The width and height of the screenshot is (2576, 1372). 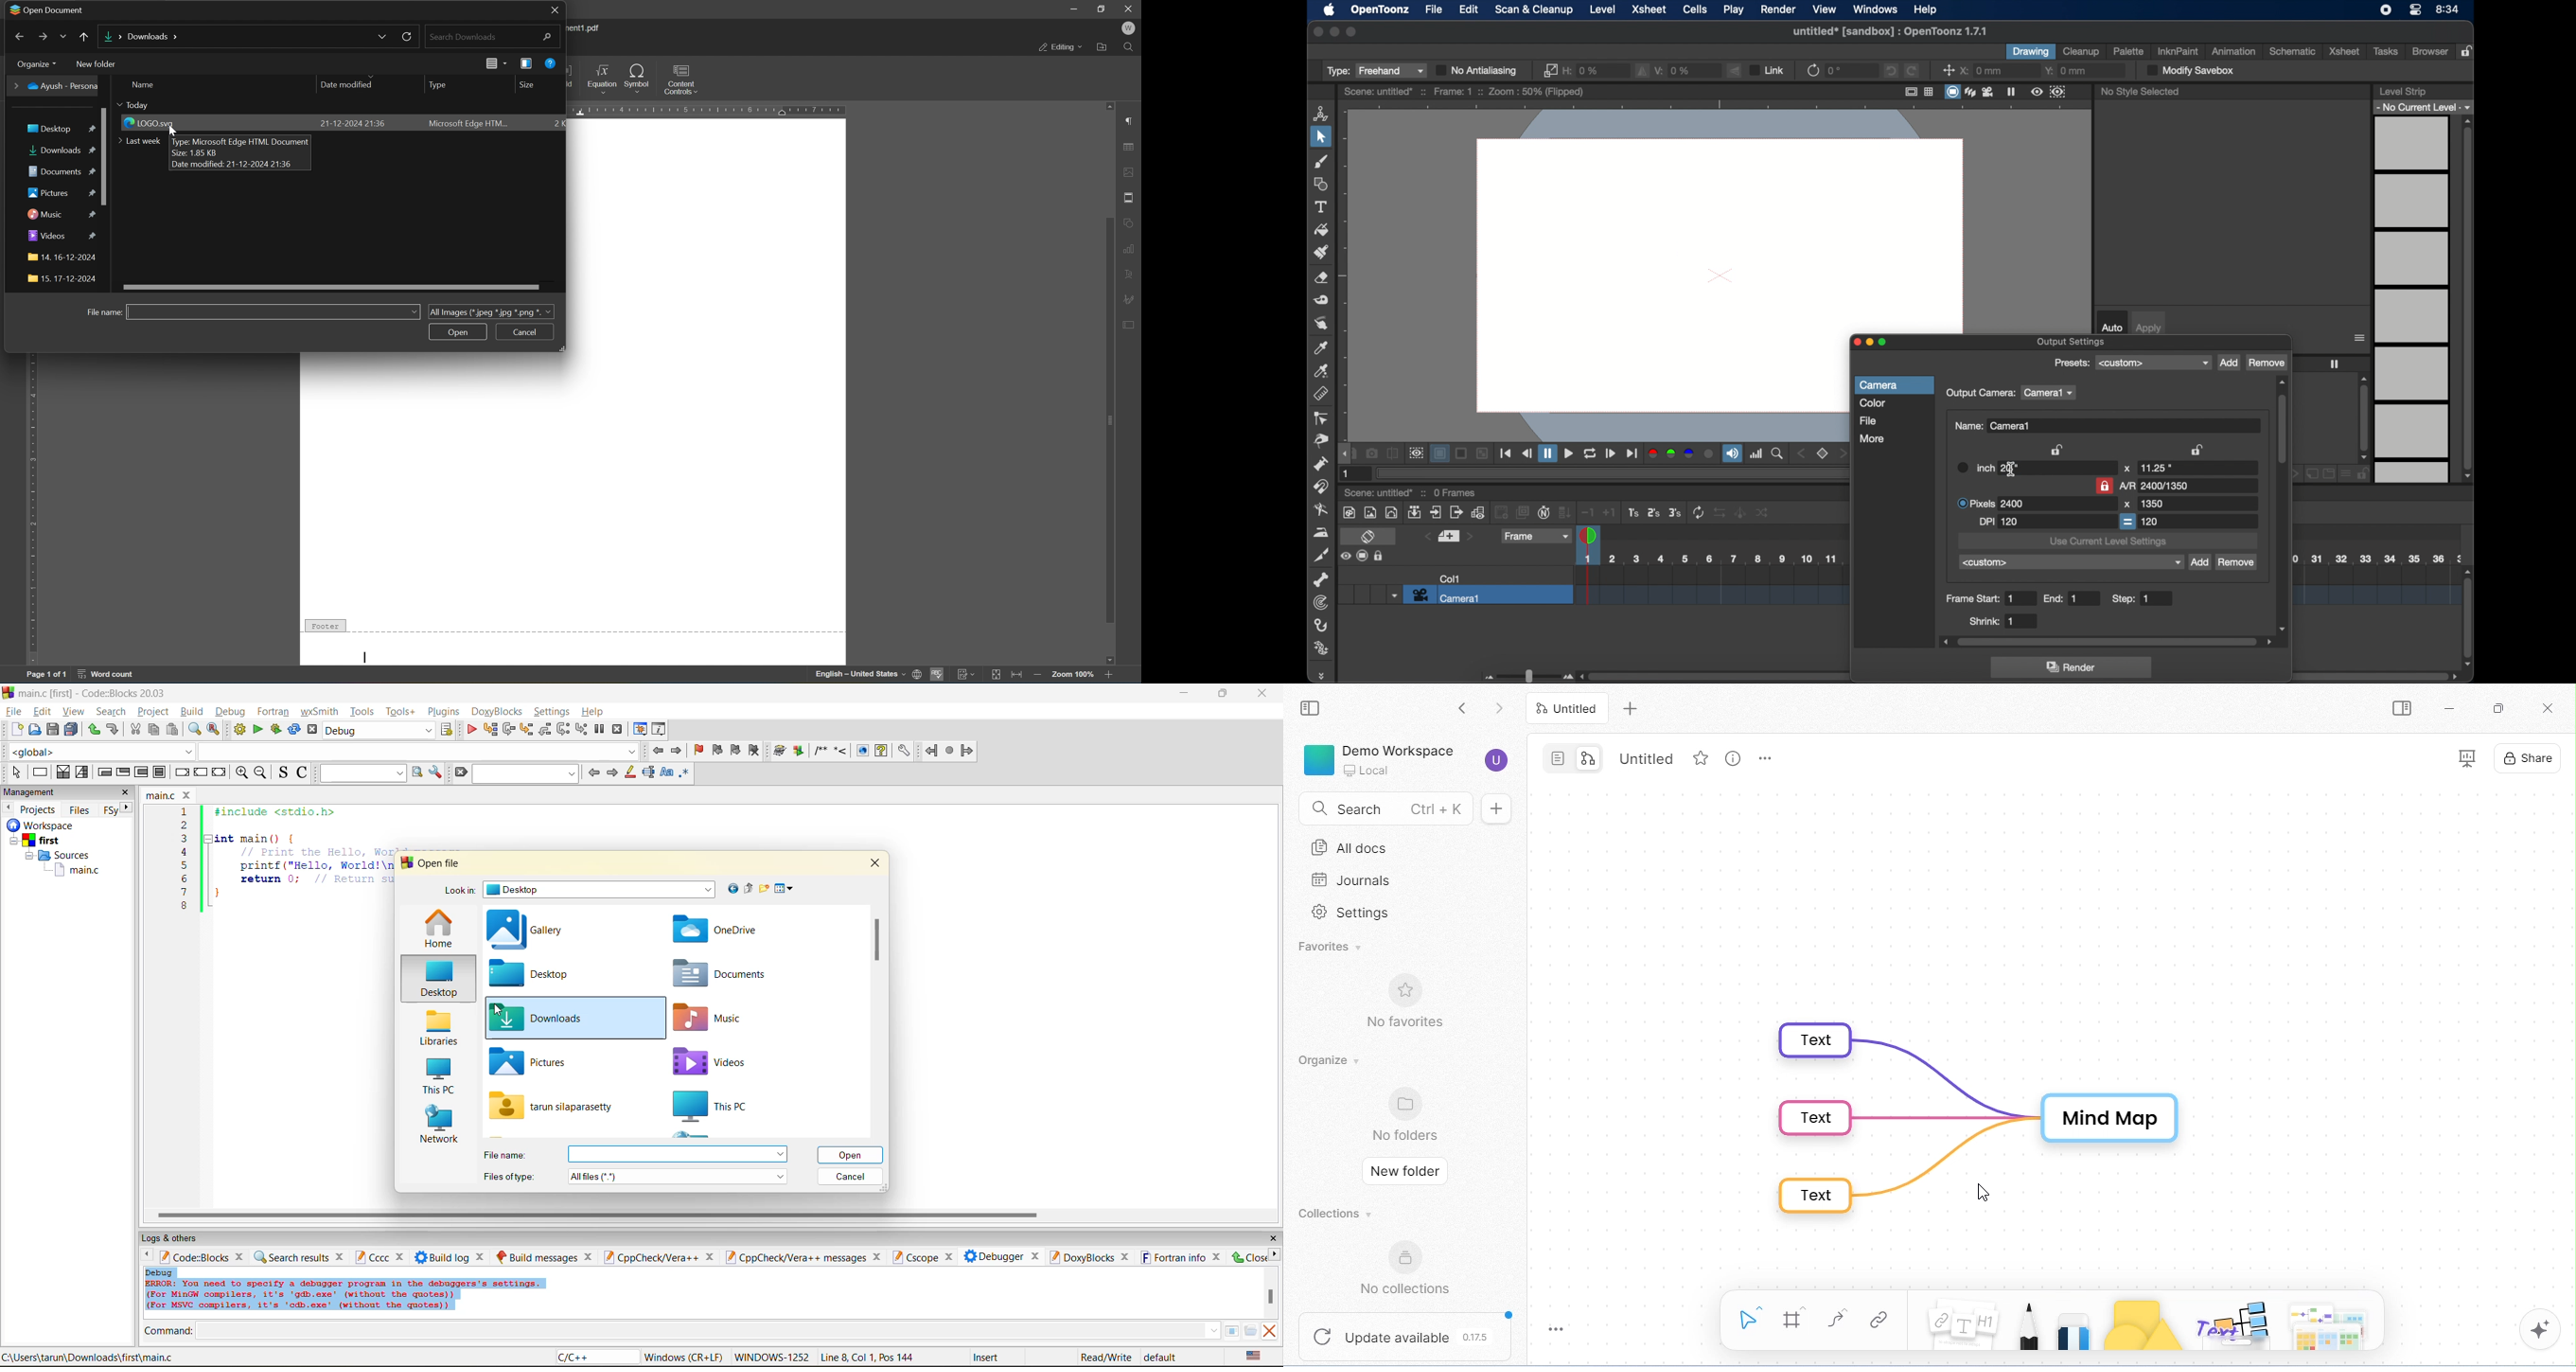 I want to click on this pc, so click(x=730, y=1107).